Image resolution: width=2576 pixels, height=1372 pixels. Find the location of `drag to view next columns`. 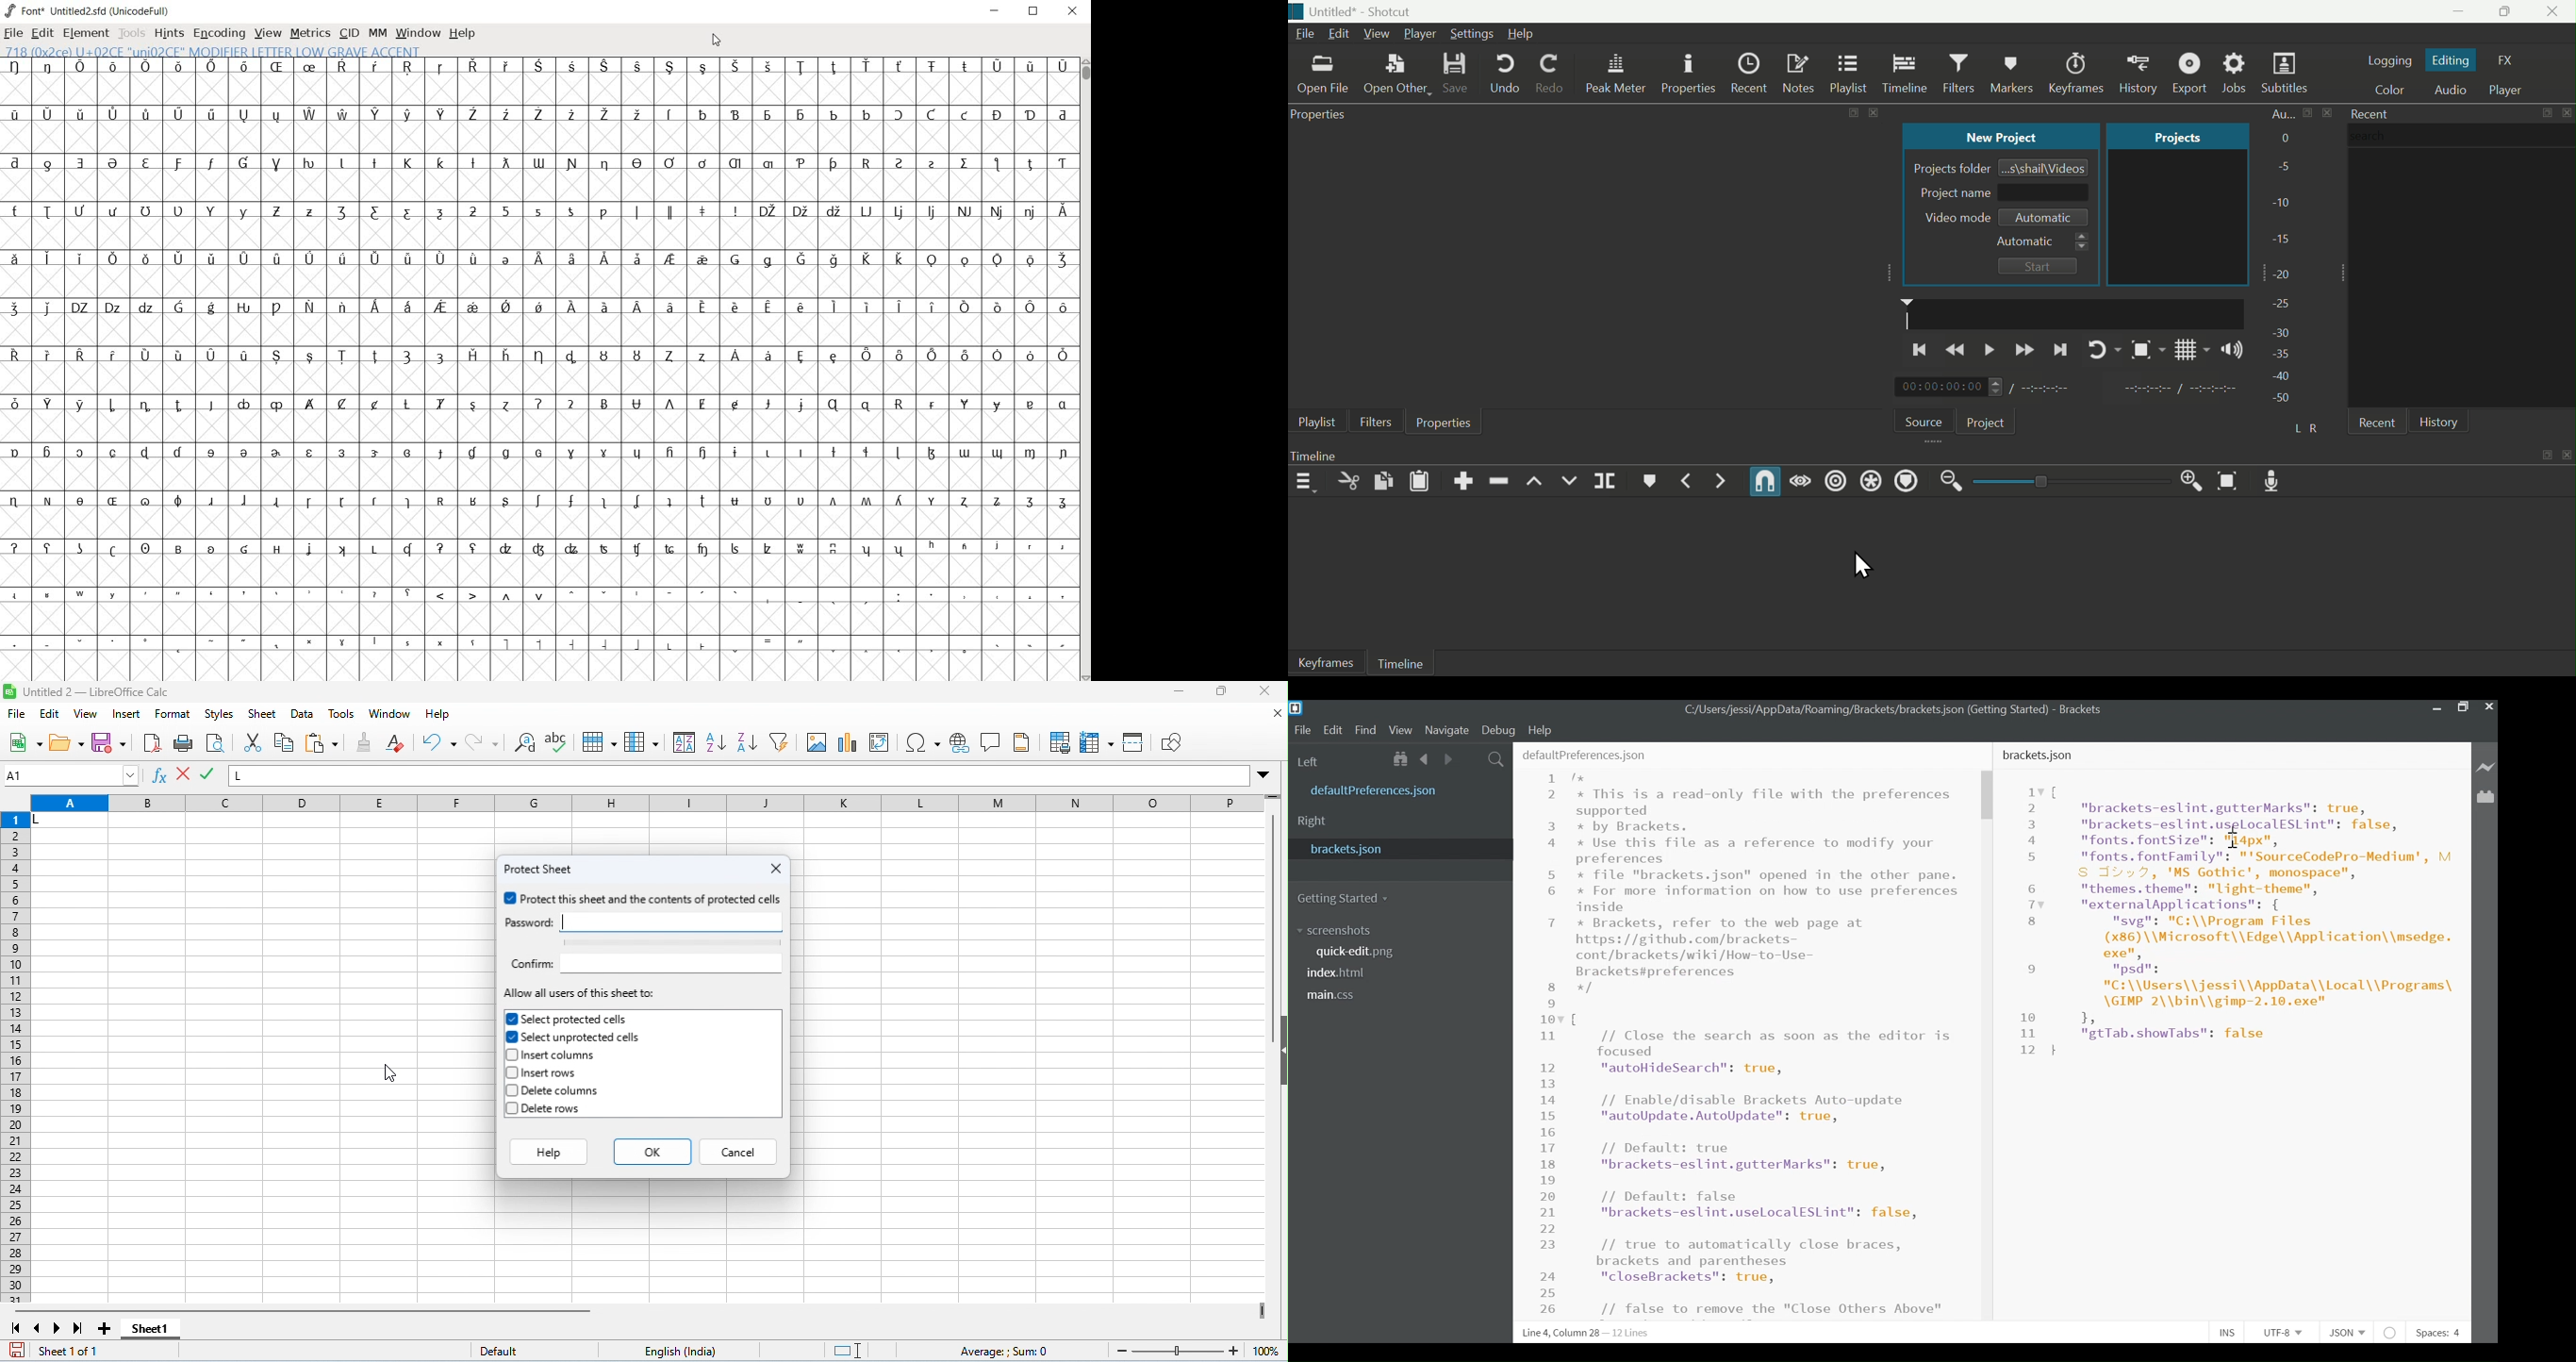

drag to view next columns is located at coordinates (1262, 1310).